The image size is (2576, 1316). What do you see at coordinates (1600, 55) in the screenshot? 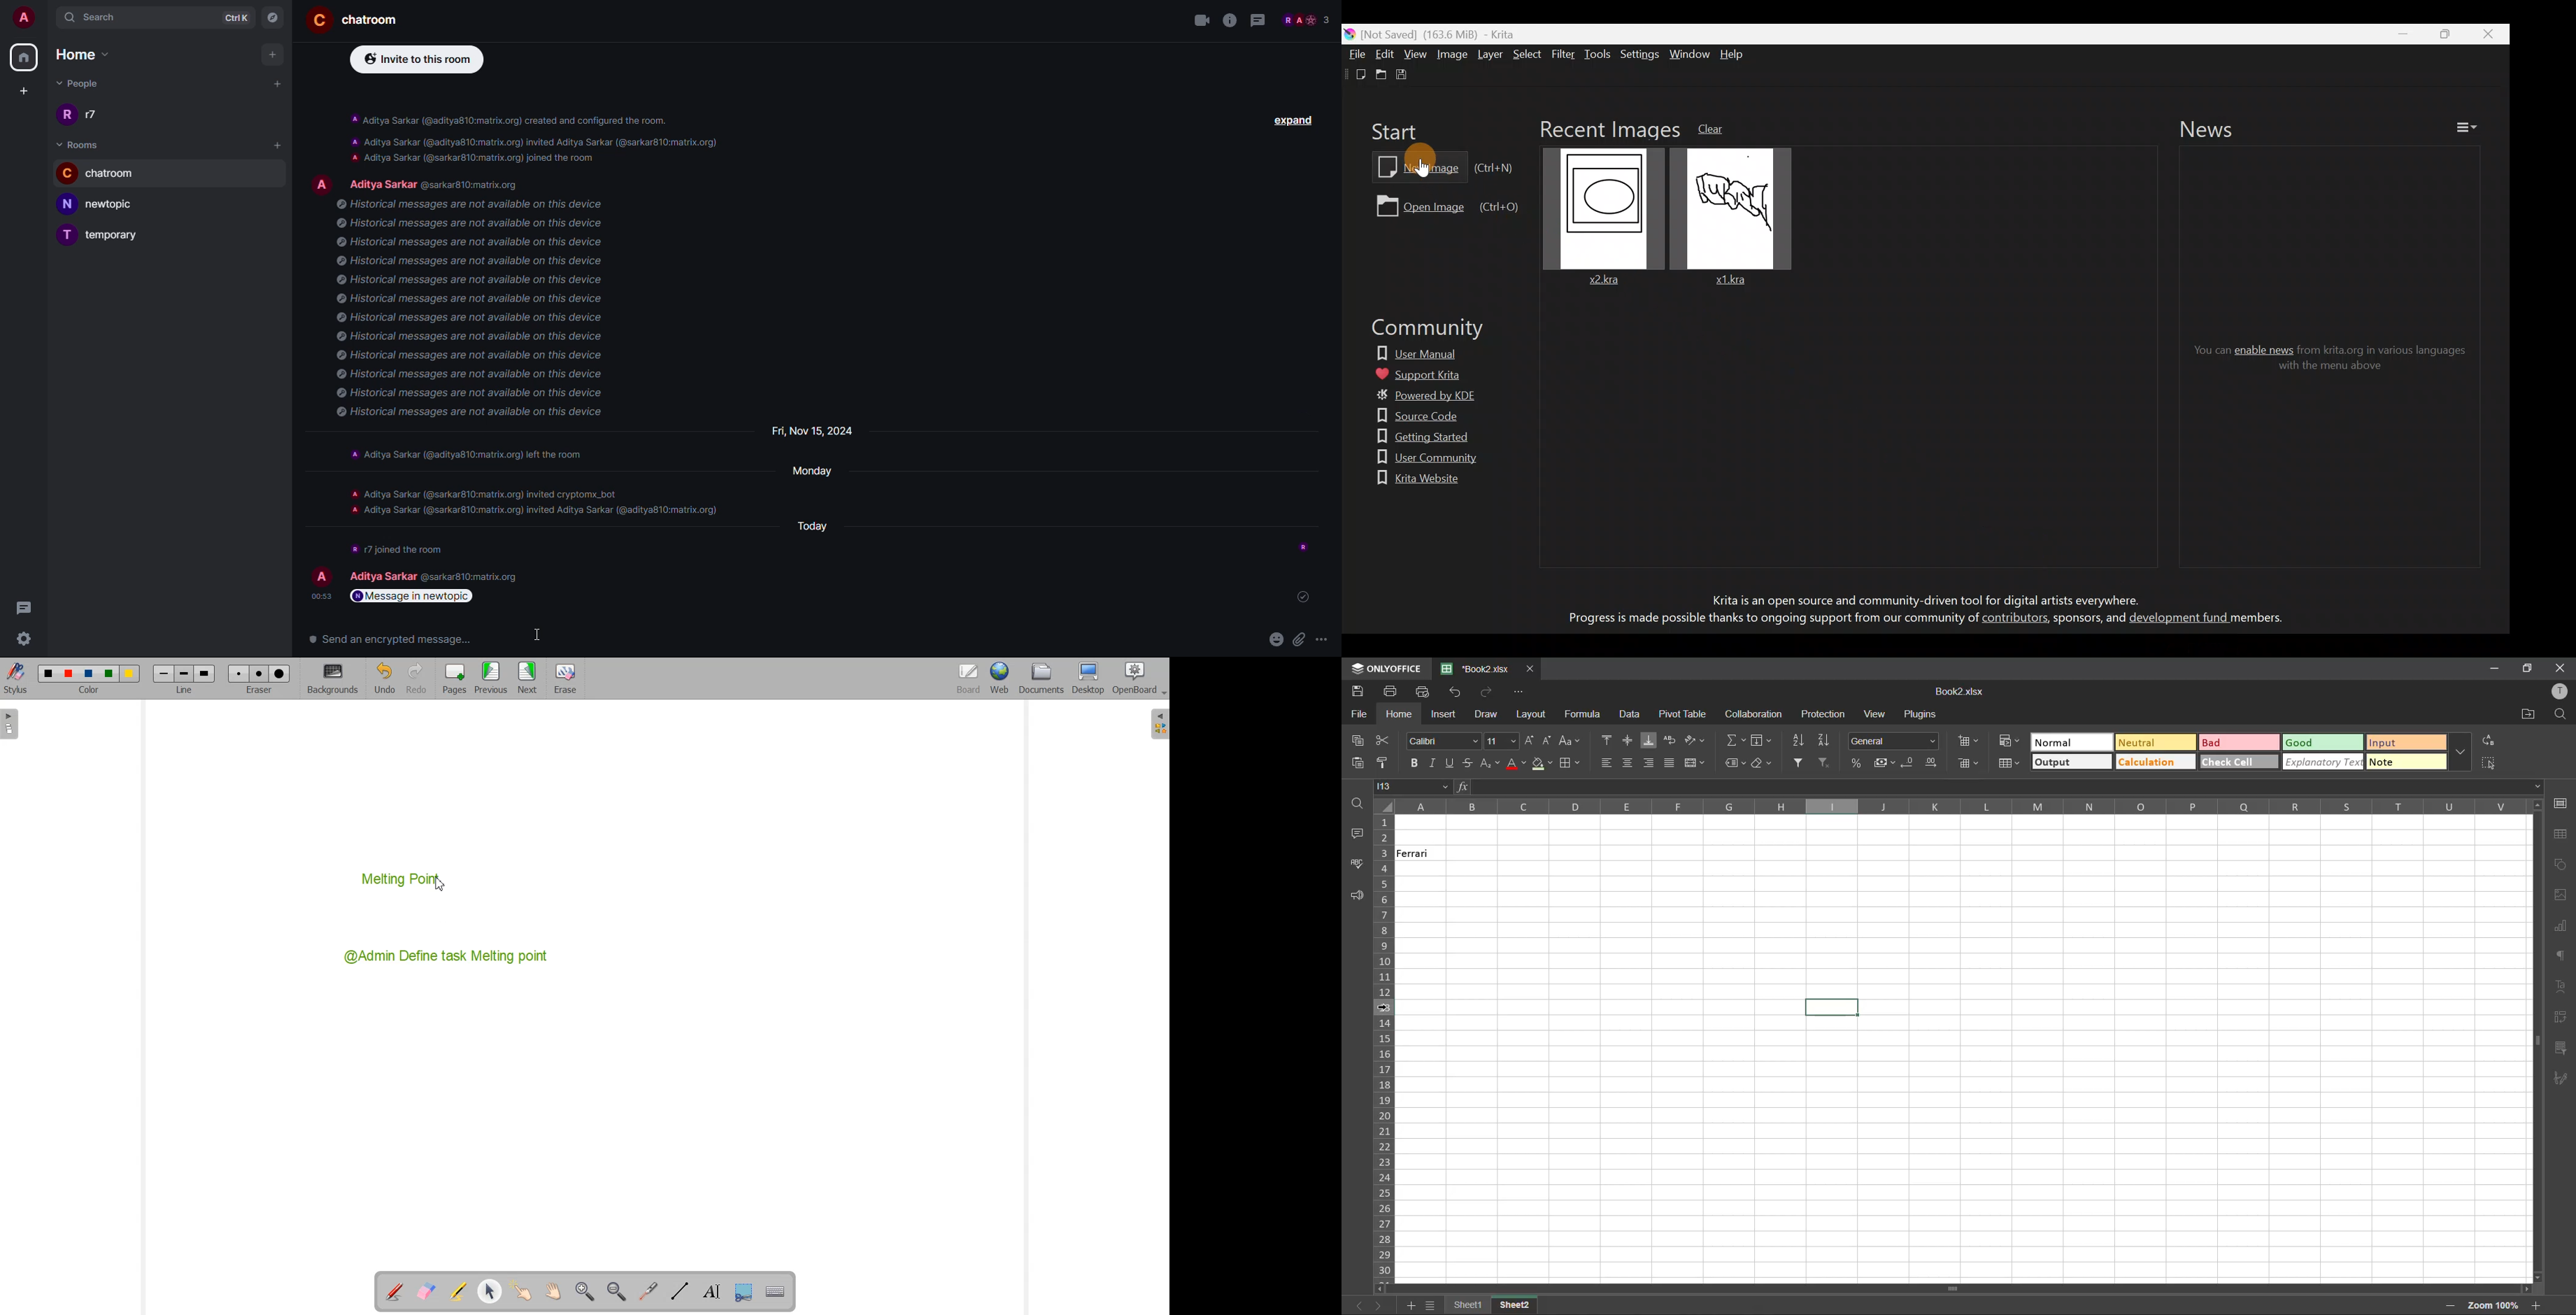
I see `Tools` at bounding box center [1600, 55].